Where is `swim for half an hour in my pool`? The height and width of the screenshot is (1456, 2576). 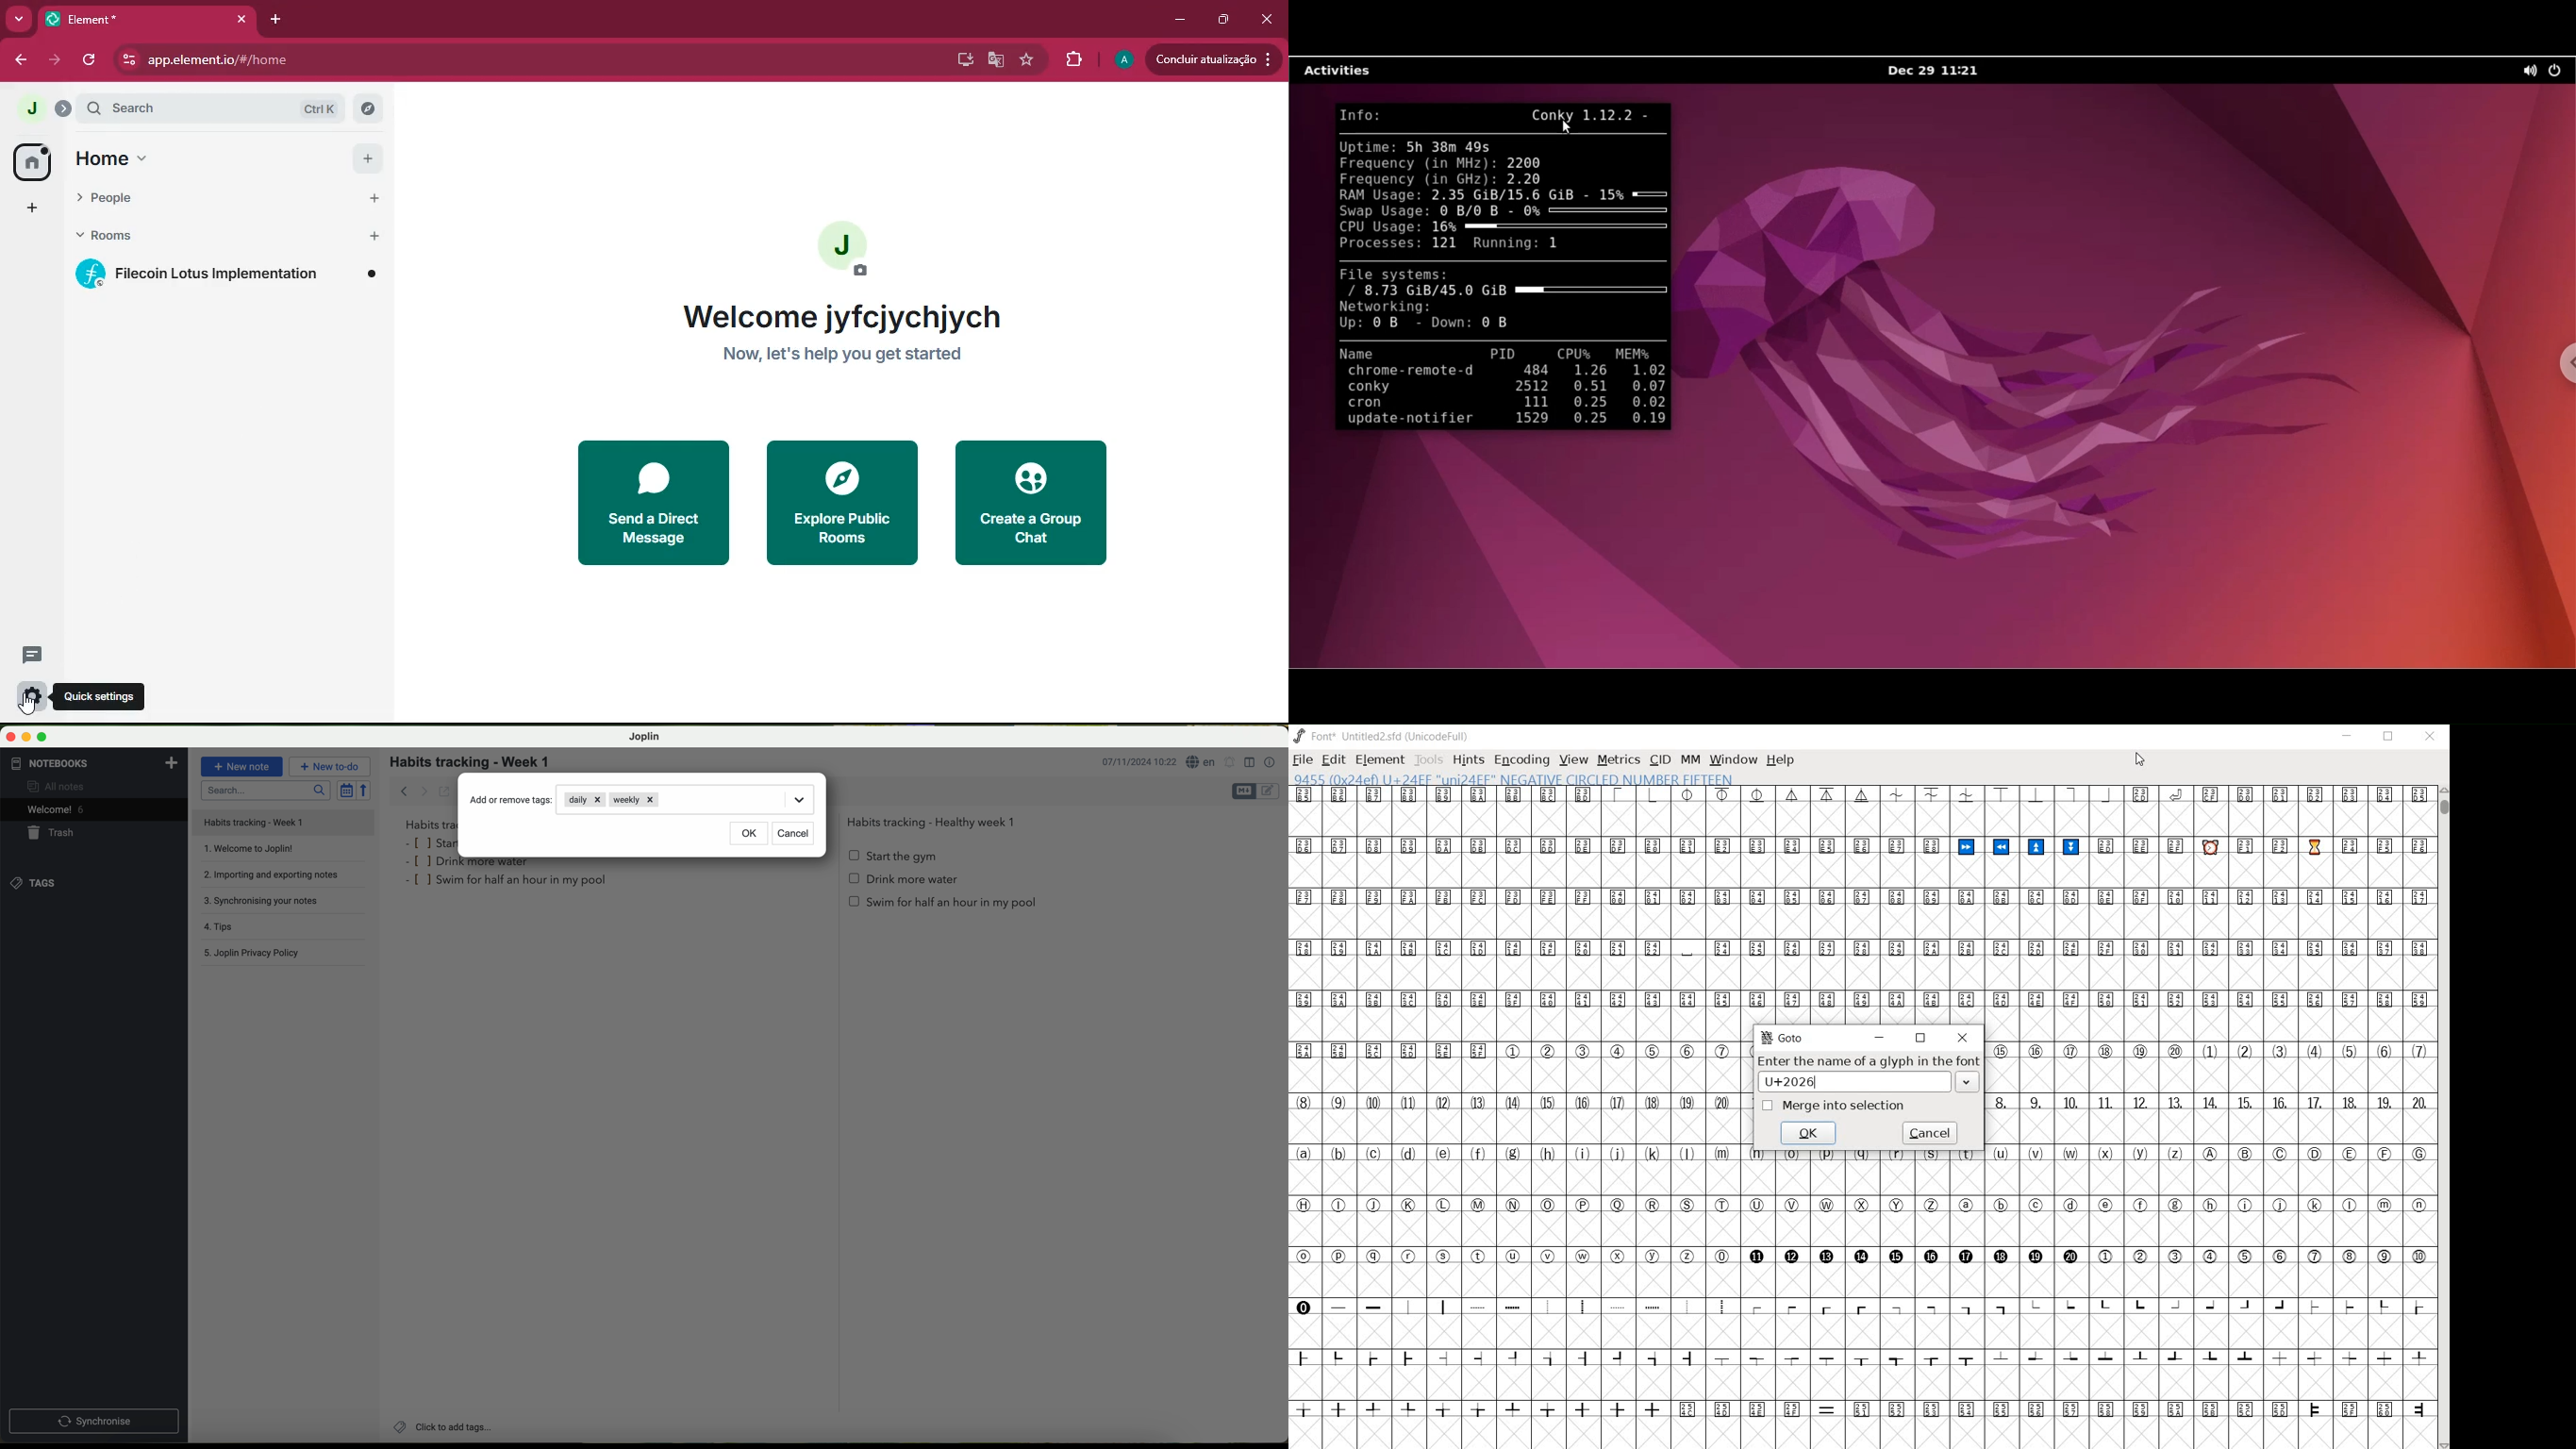
swim for half an hour in my pool is located at coordinates (944, 906).